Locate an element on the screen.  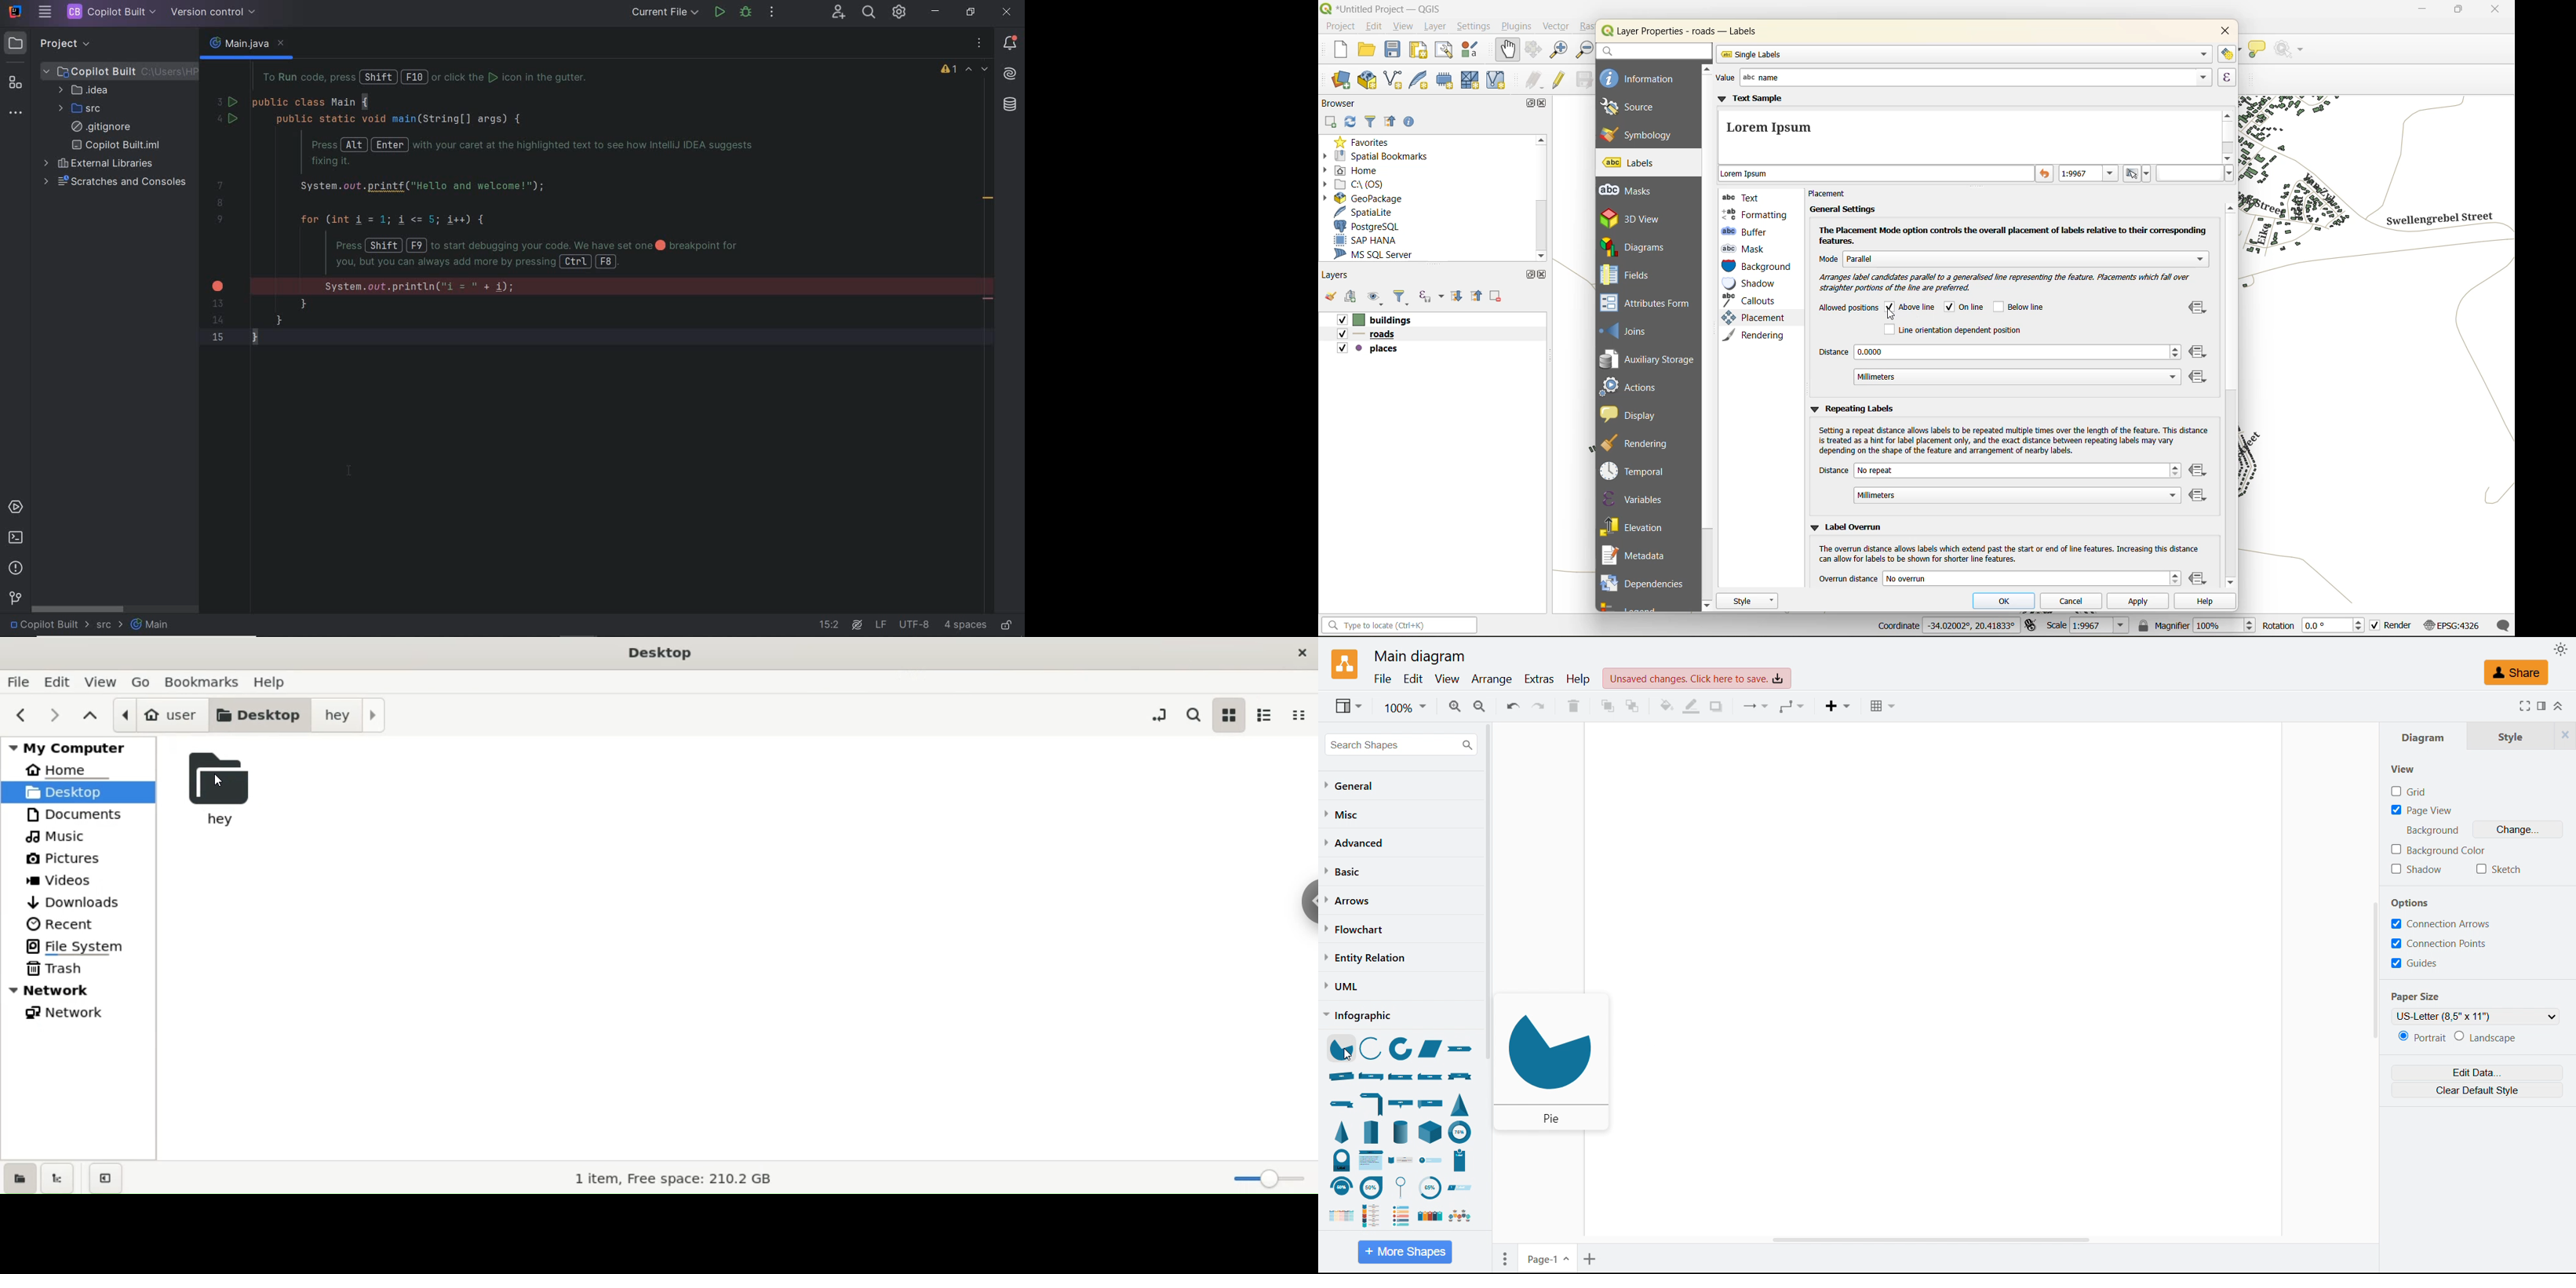
circular callout is located at coordinates (1375, 1188).